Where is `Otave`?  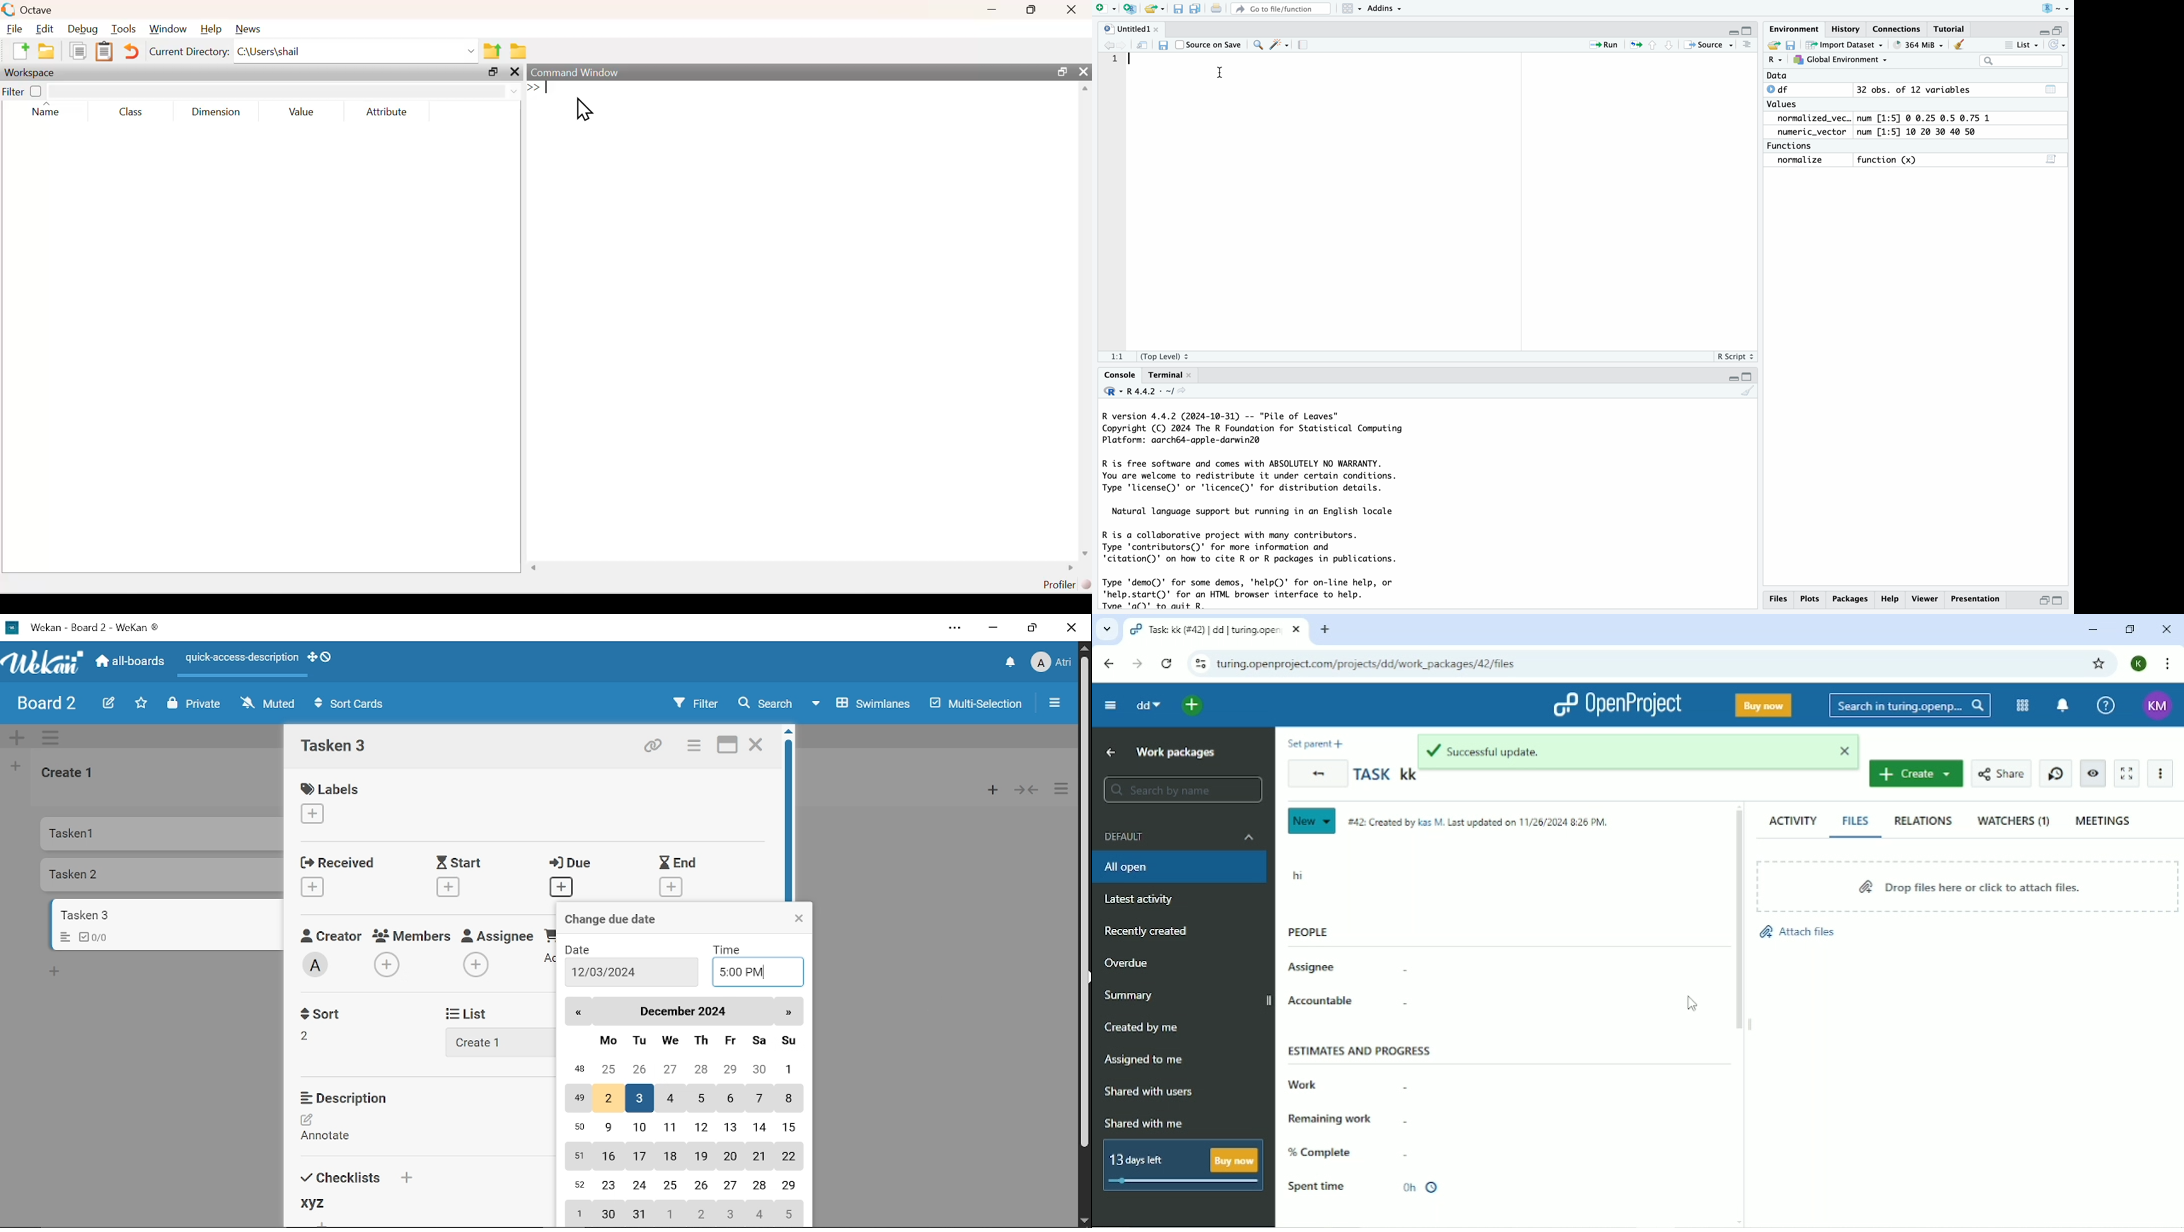
Otave is located at coordinates (39, 10).